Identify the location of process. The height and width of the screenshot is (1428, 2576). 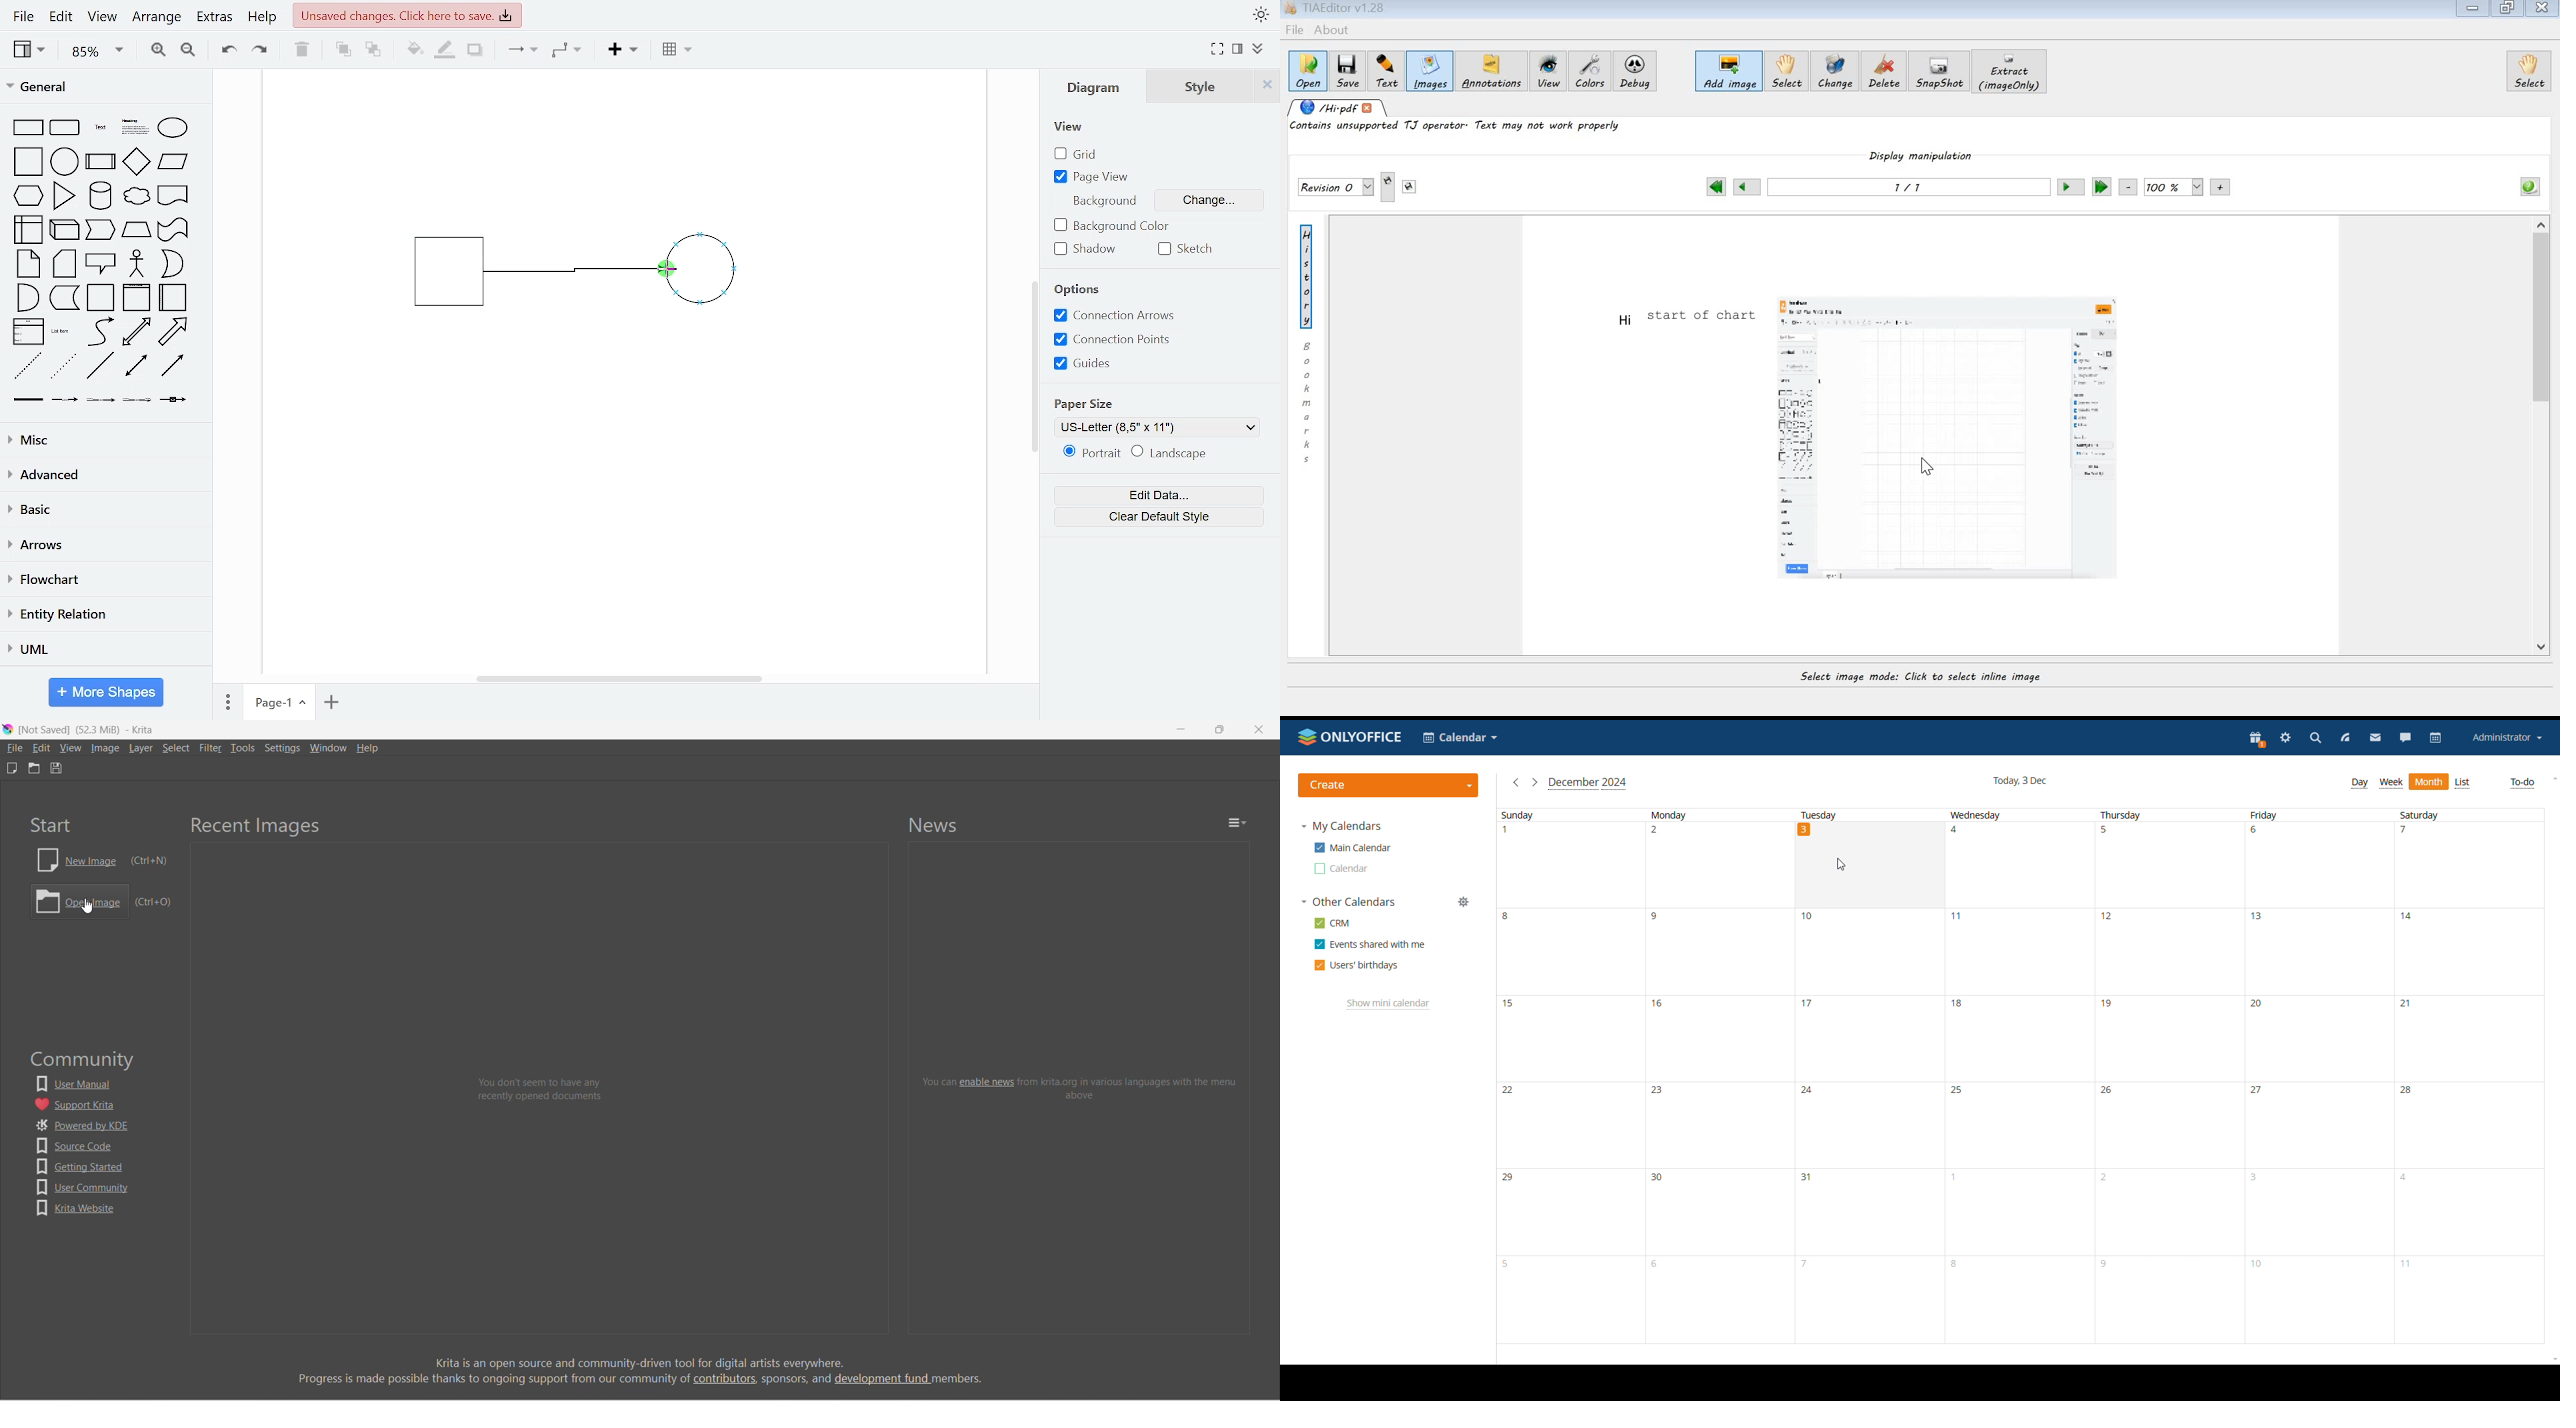
(101, 163).